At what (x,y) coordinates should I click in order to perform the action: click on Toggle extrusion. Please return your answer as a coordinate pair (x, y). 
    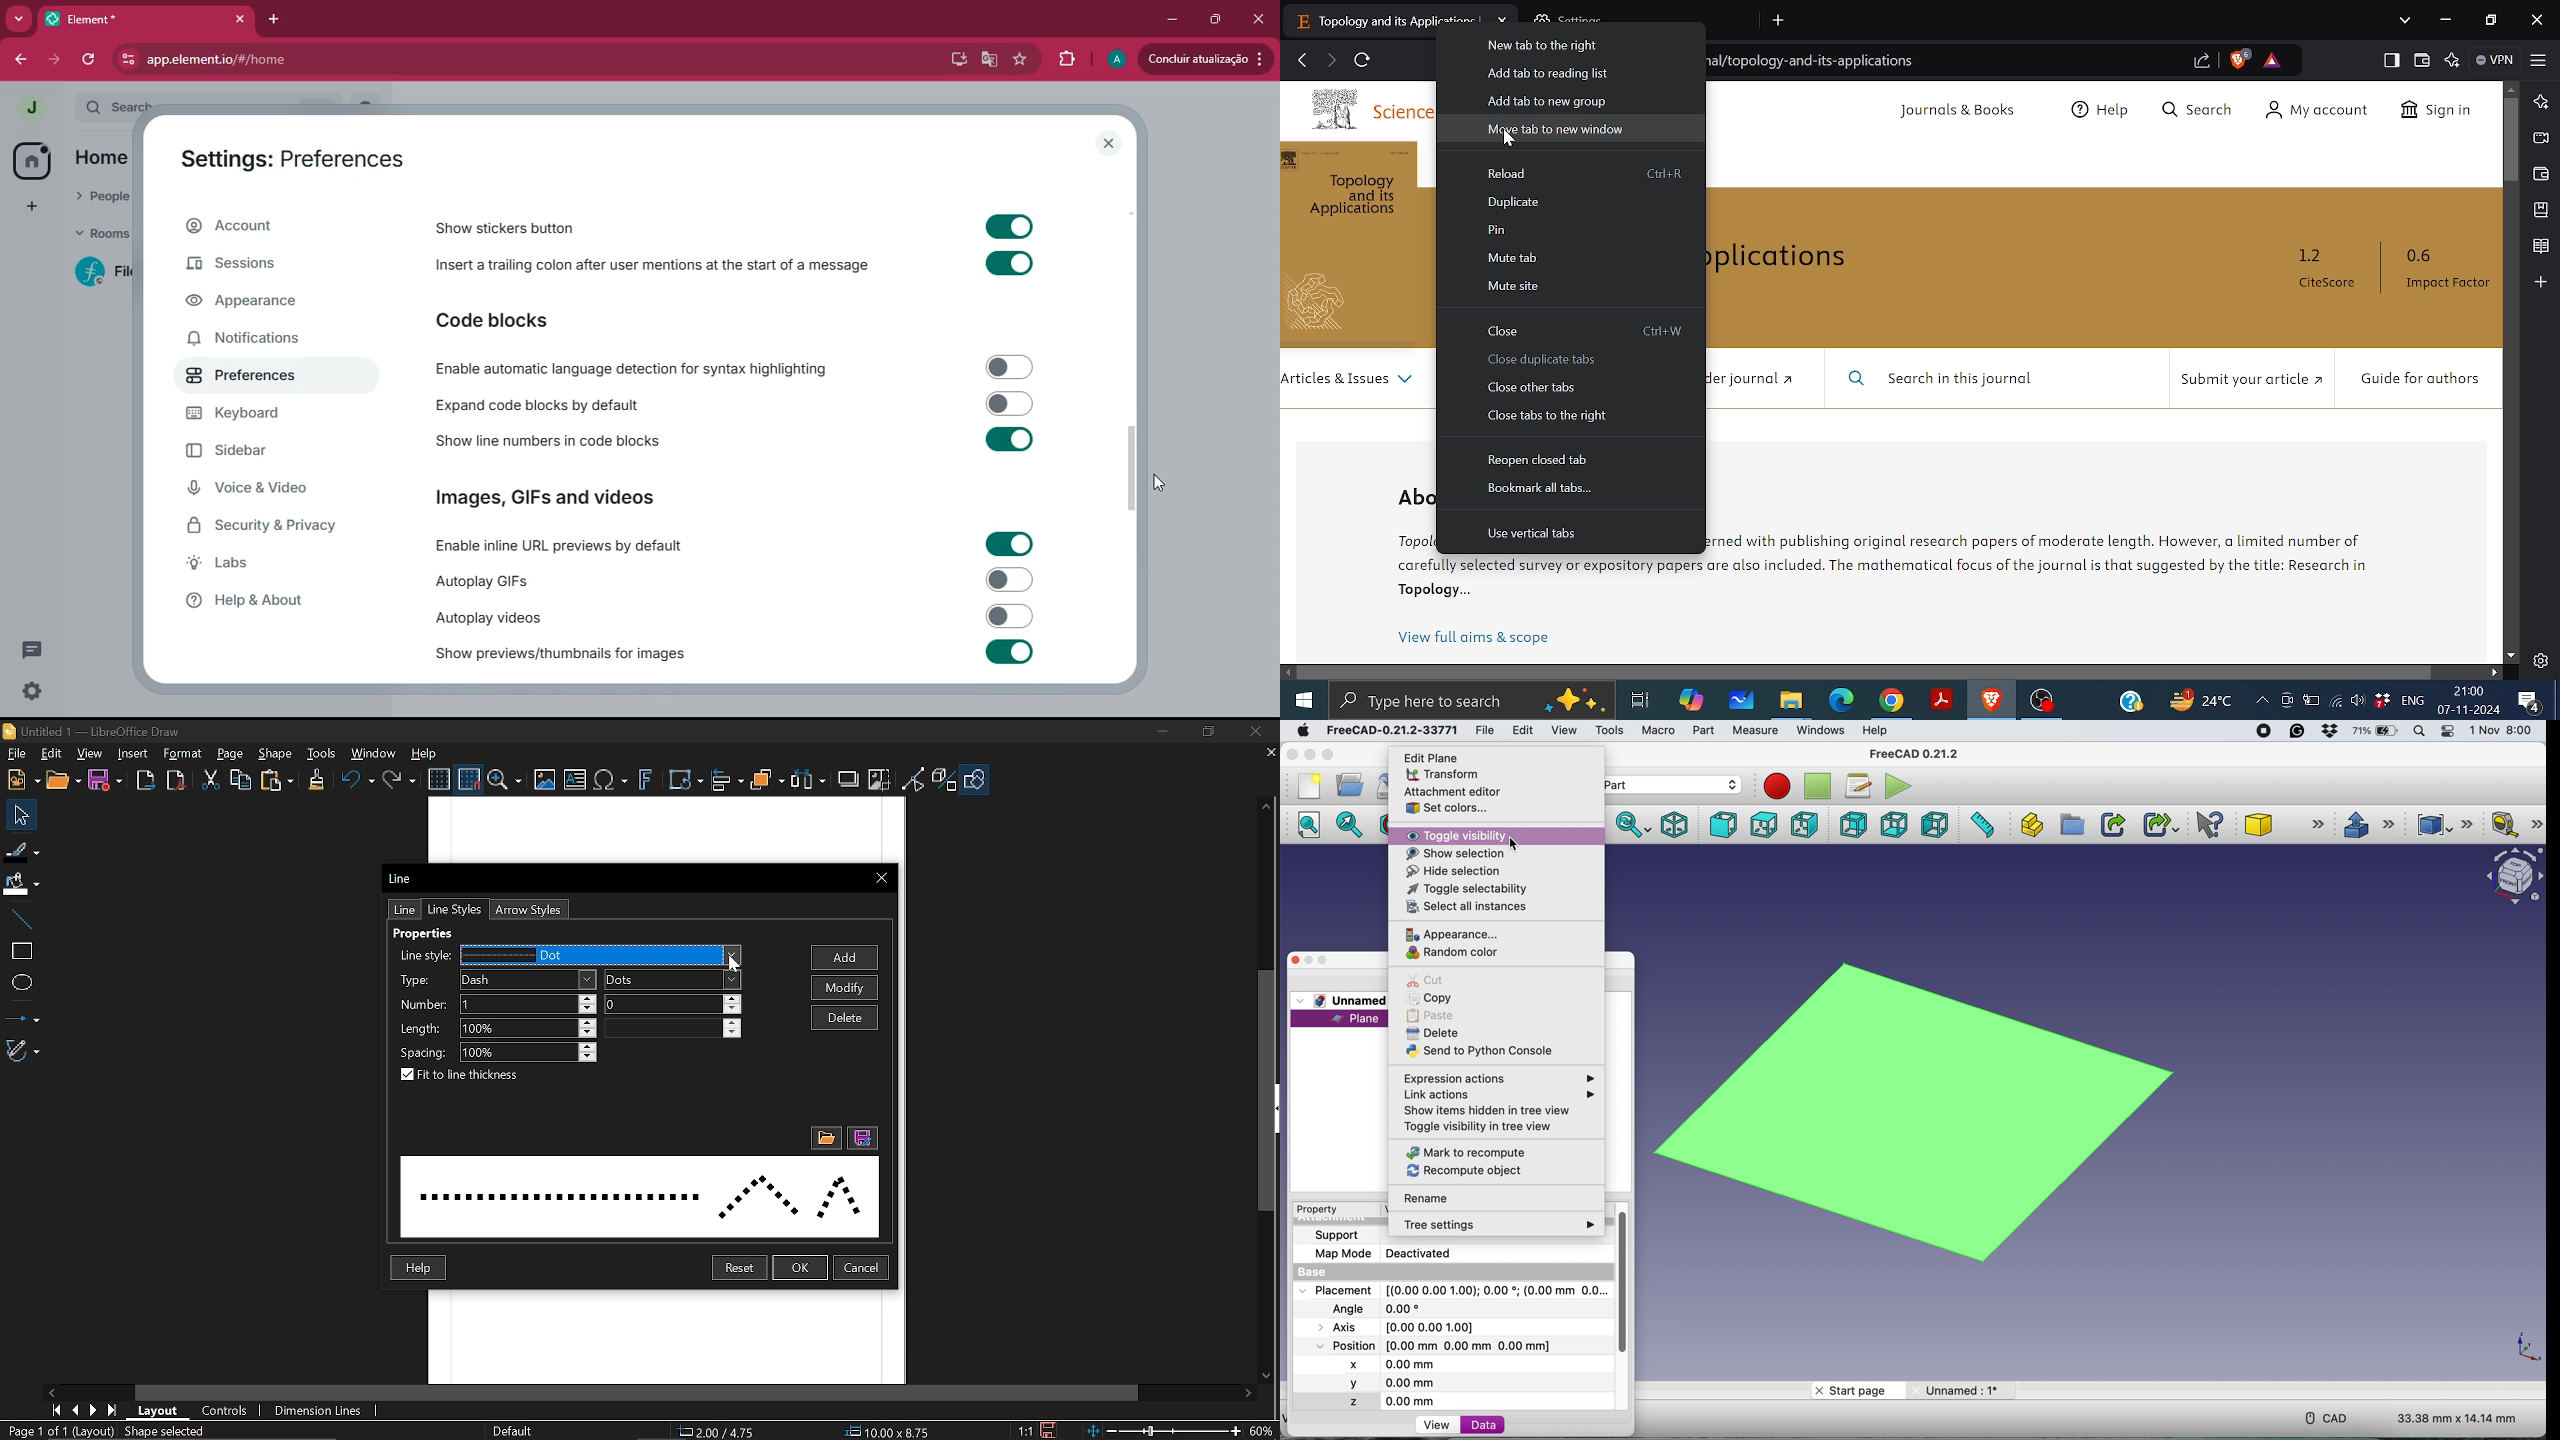
    Looking at the image, I should click on (945, 781).